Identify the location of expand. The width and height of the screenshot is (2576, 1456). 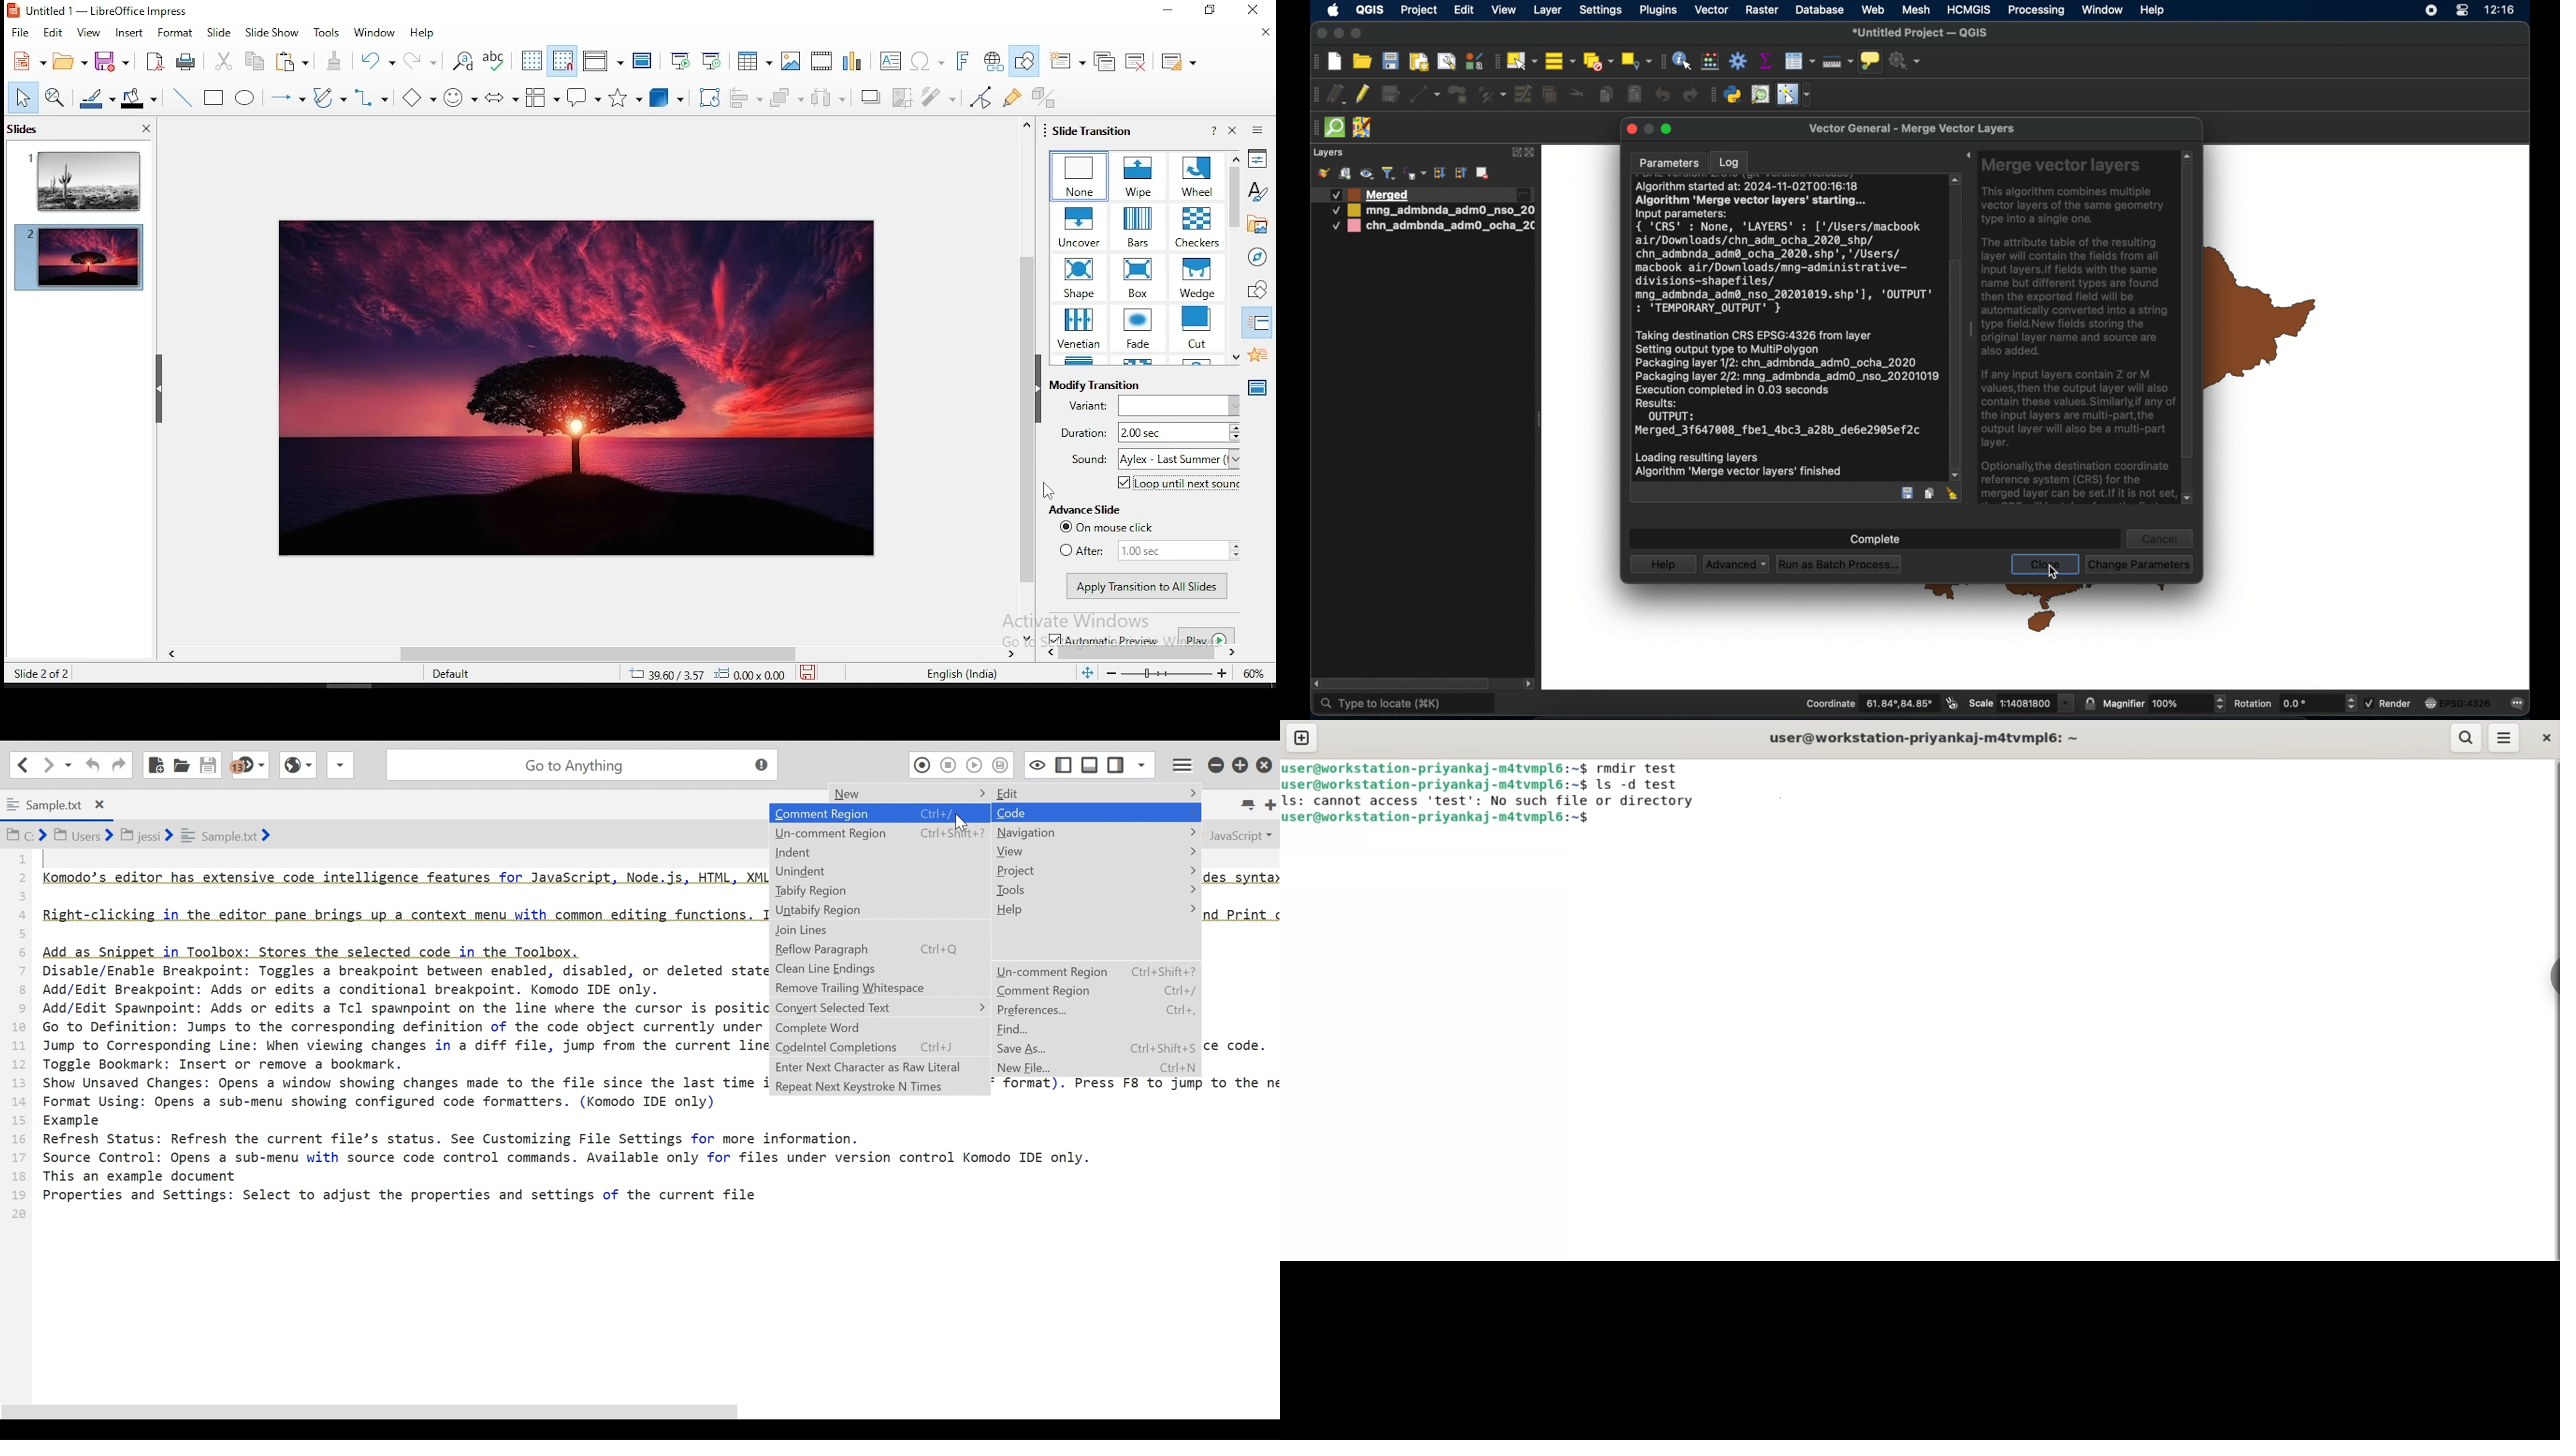
(1515, 151).